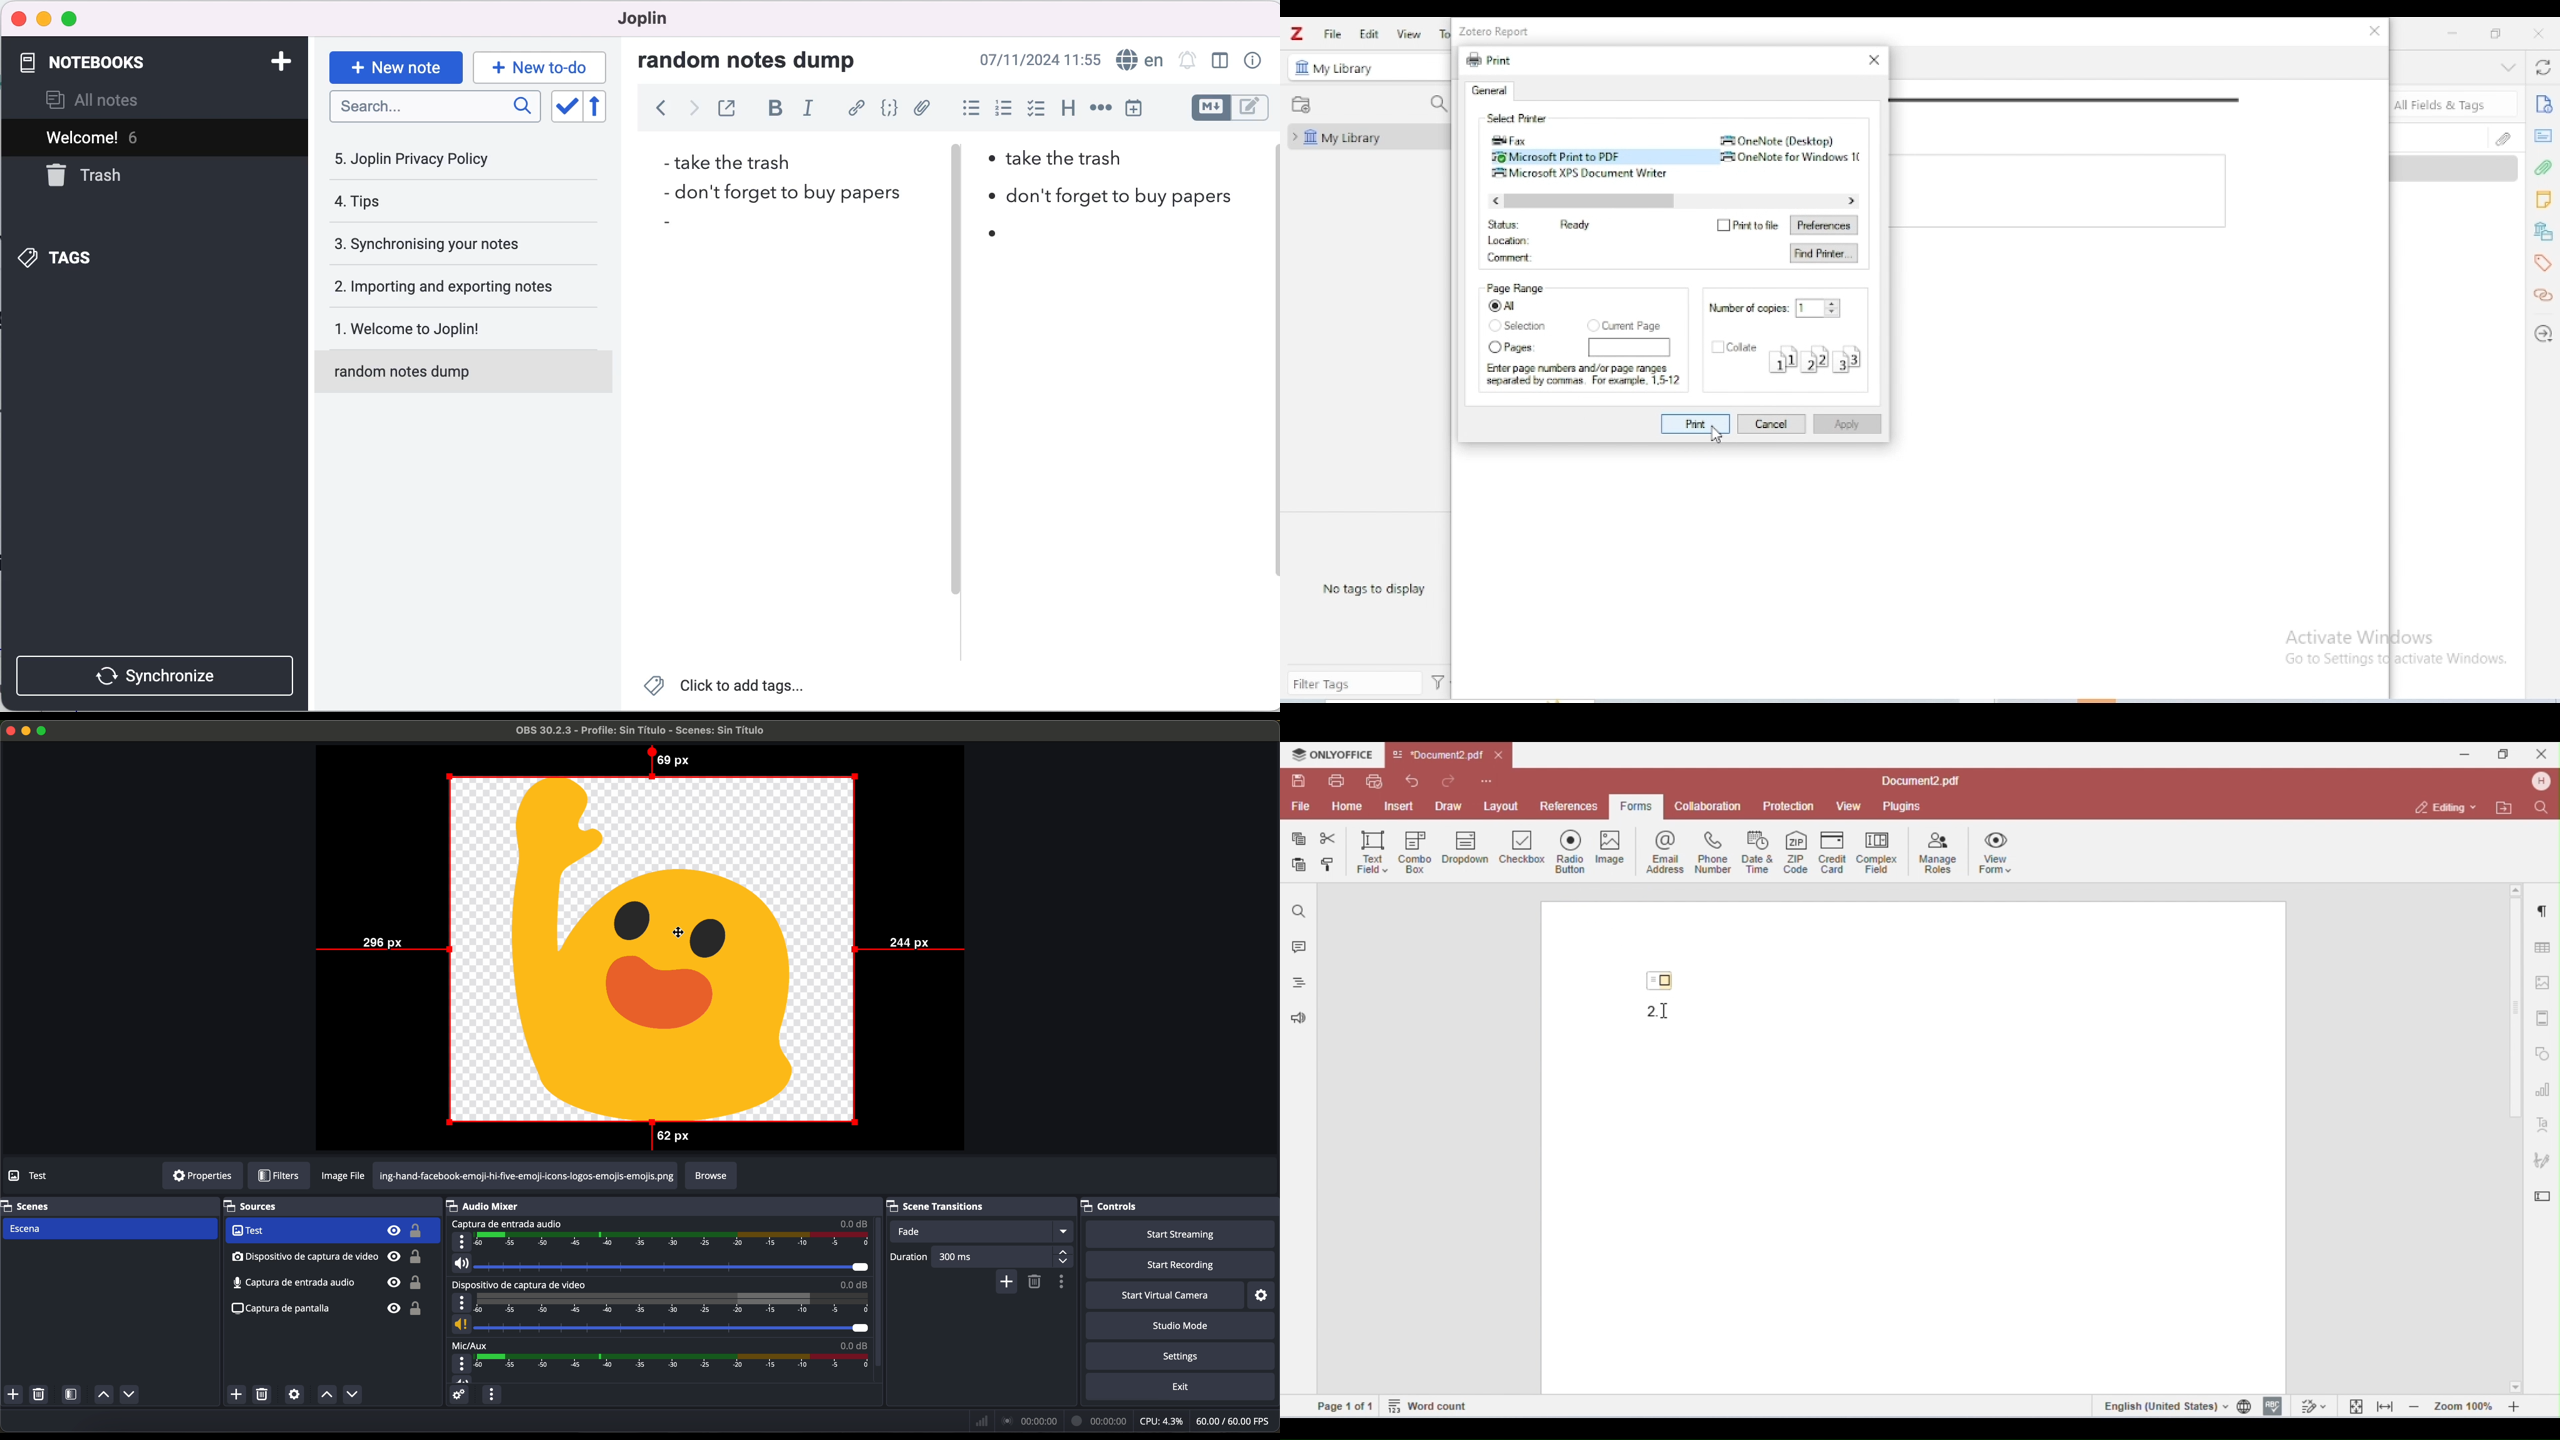  What do you see at coordinates (326, 1313) in the screenshot?
I see `screenshot` at bounding box center [326, 1313].